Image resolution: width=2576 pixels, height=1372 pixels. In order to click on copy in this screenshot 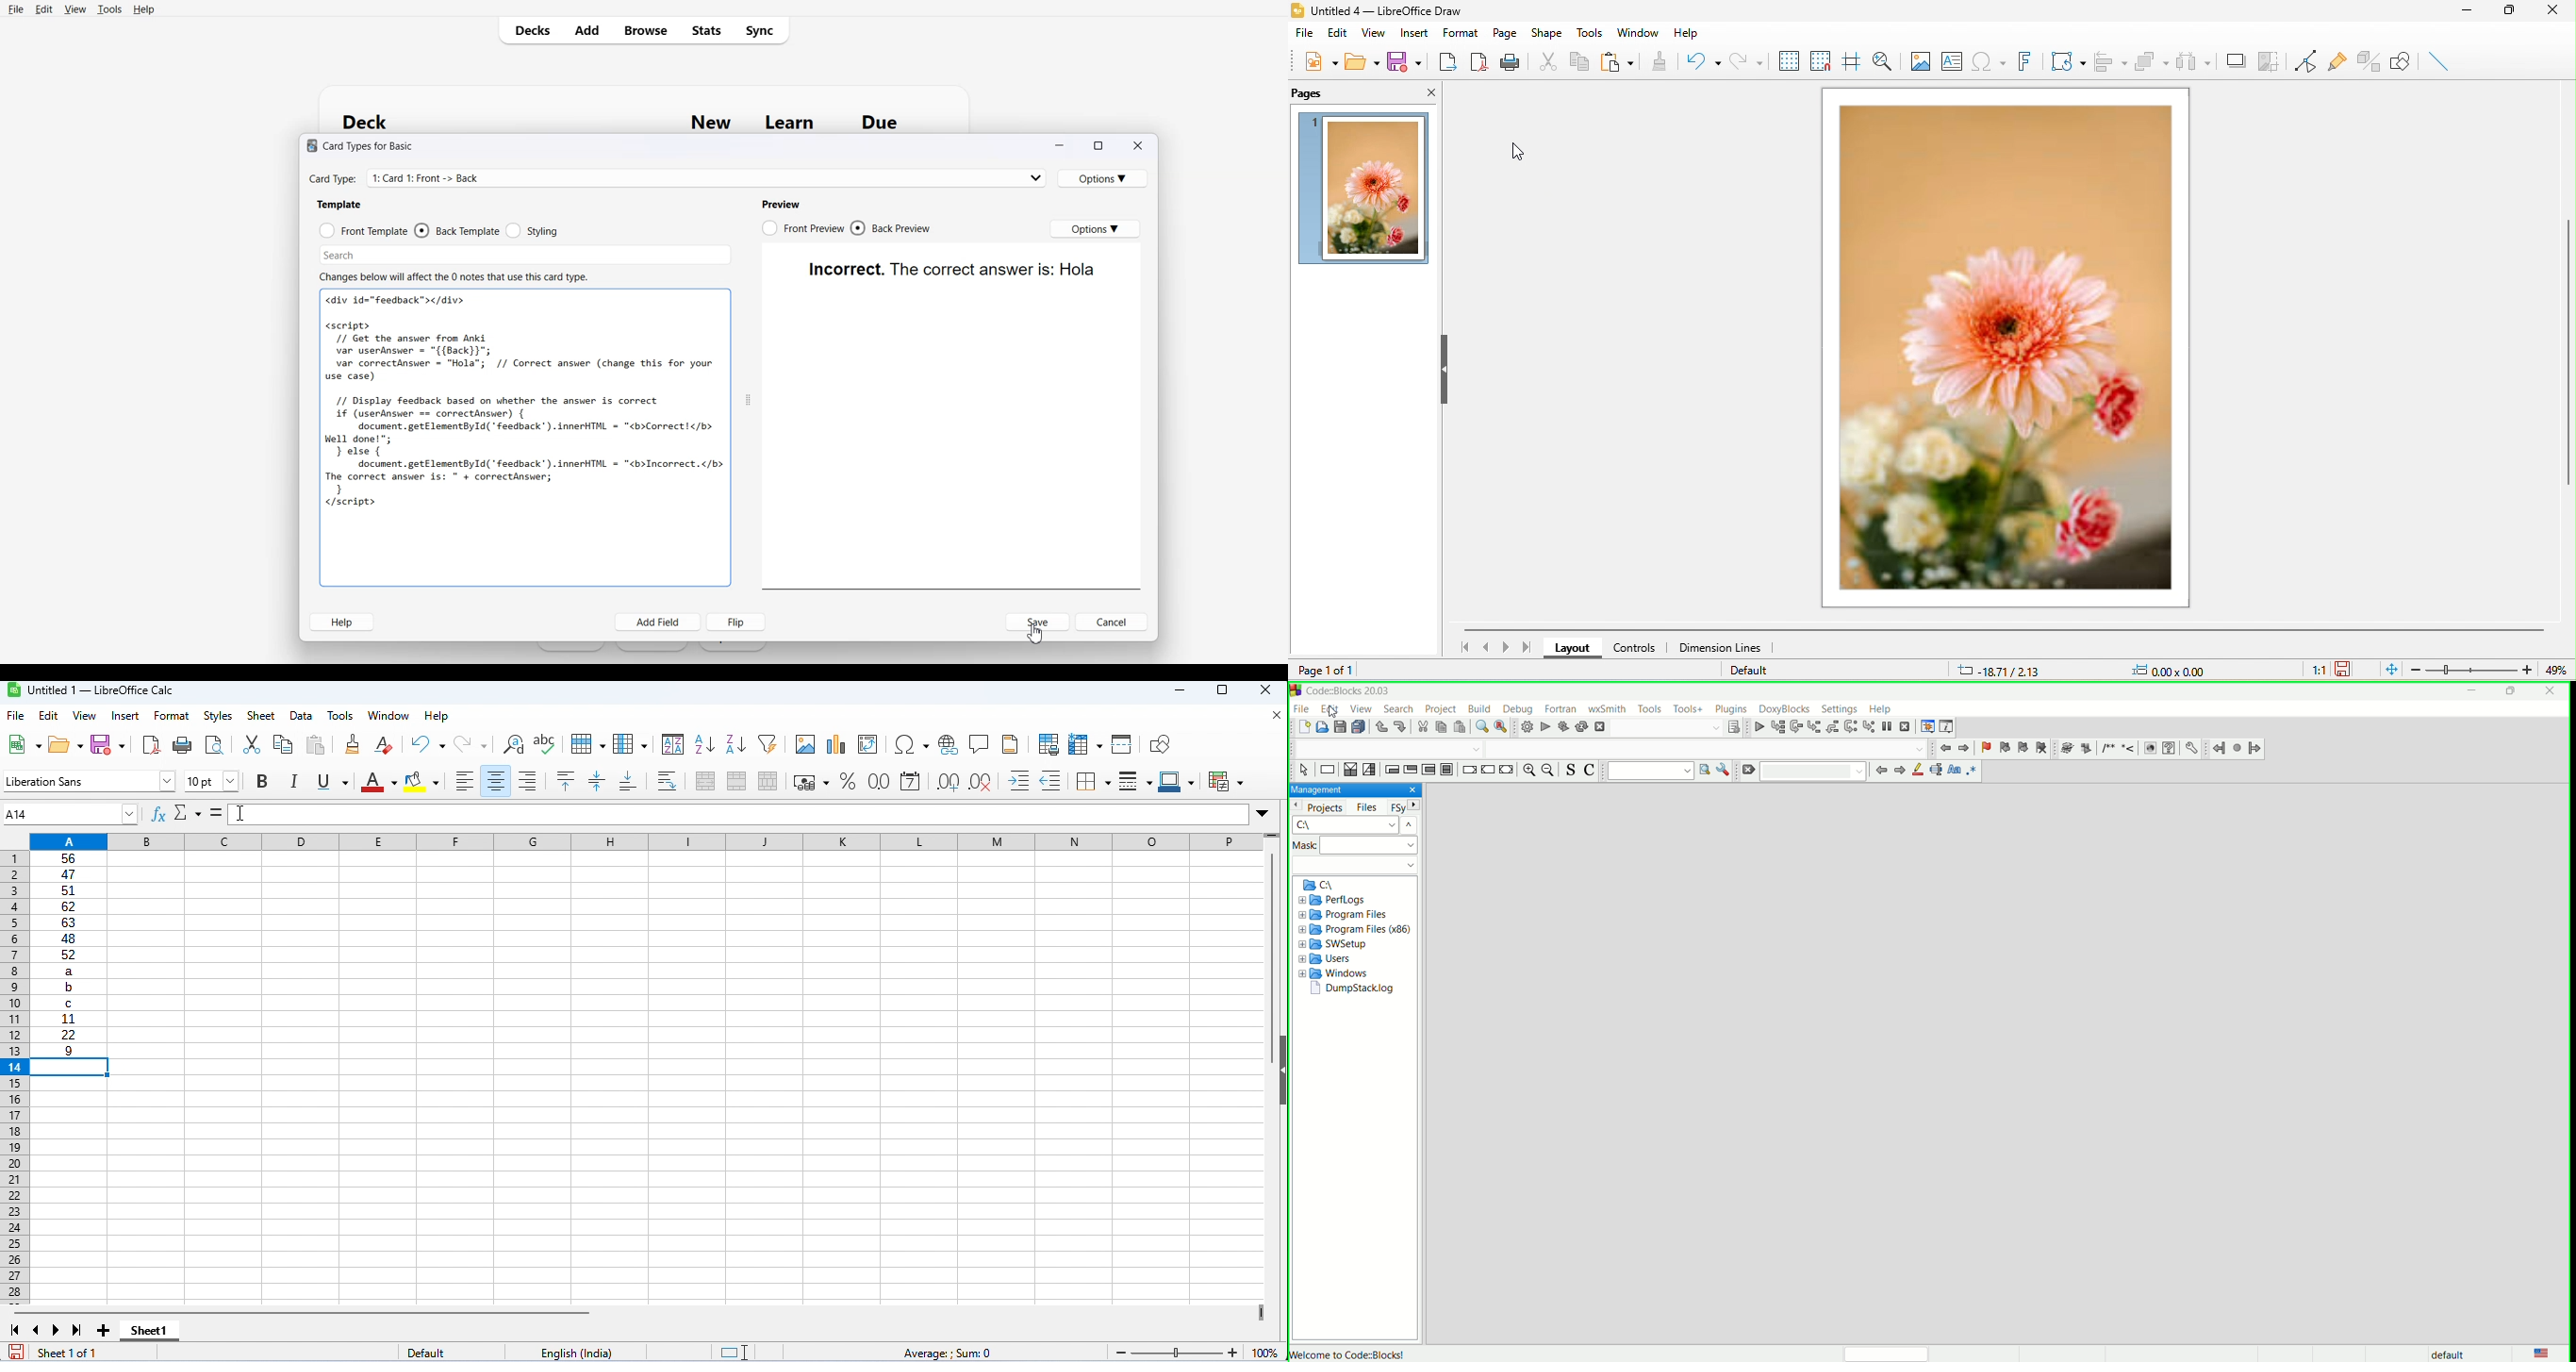, I will do `click(283, 745)`.